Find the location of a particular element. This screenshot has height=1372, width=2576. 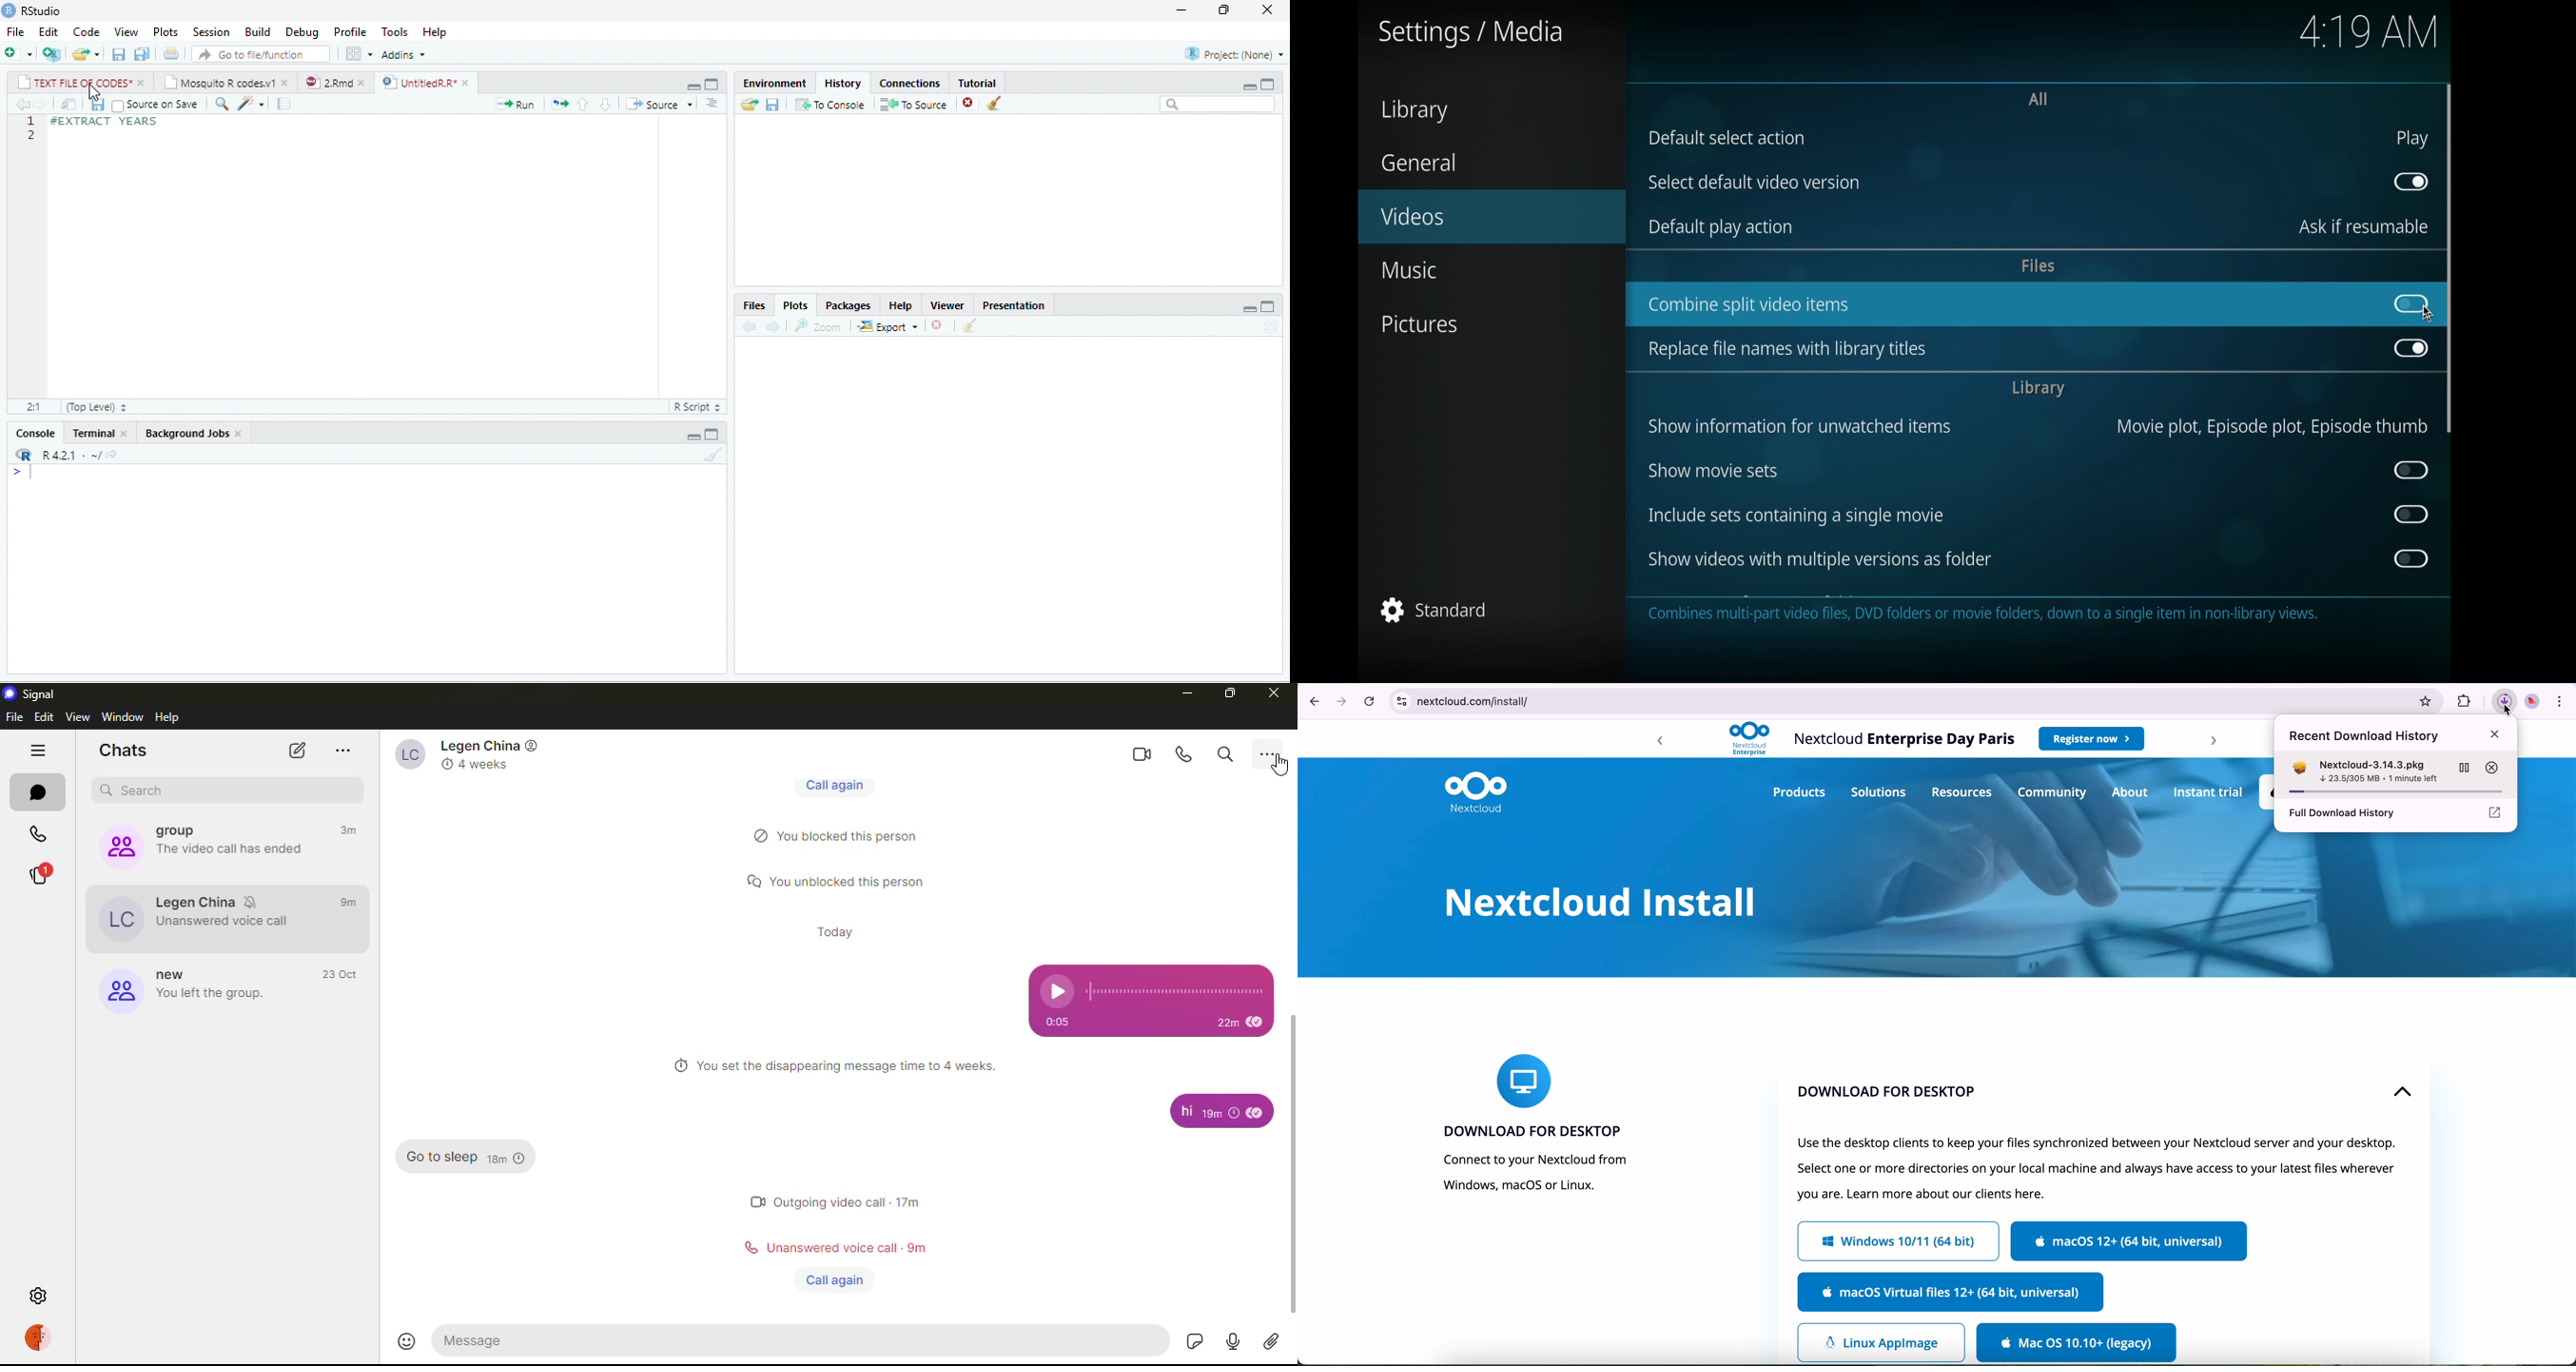

Help is located at coordinates (902, 306).